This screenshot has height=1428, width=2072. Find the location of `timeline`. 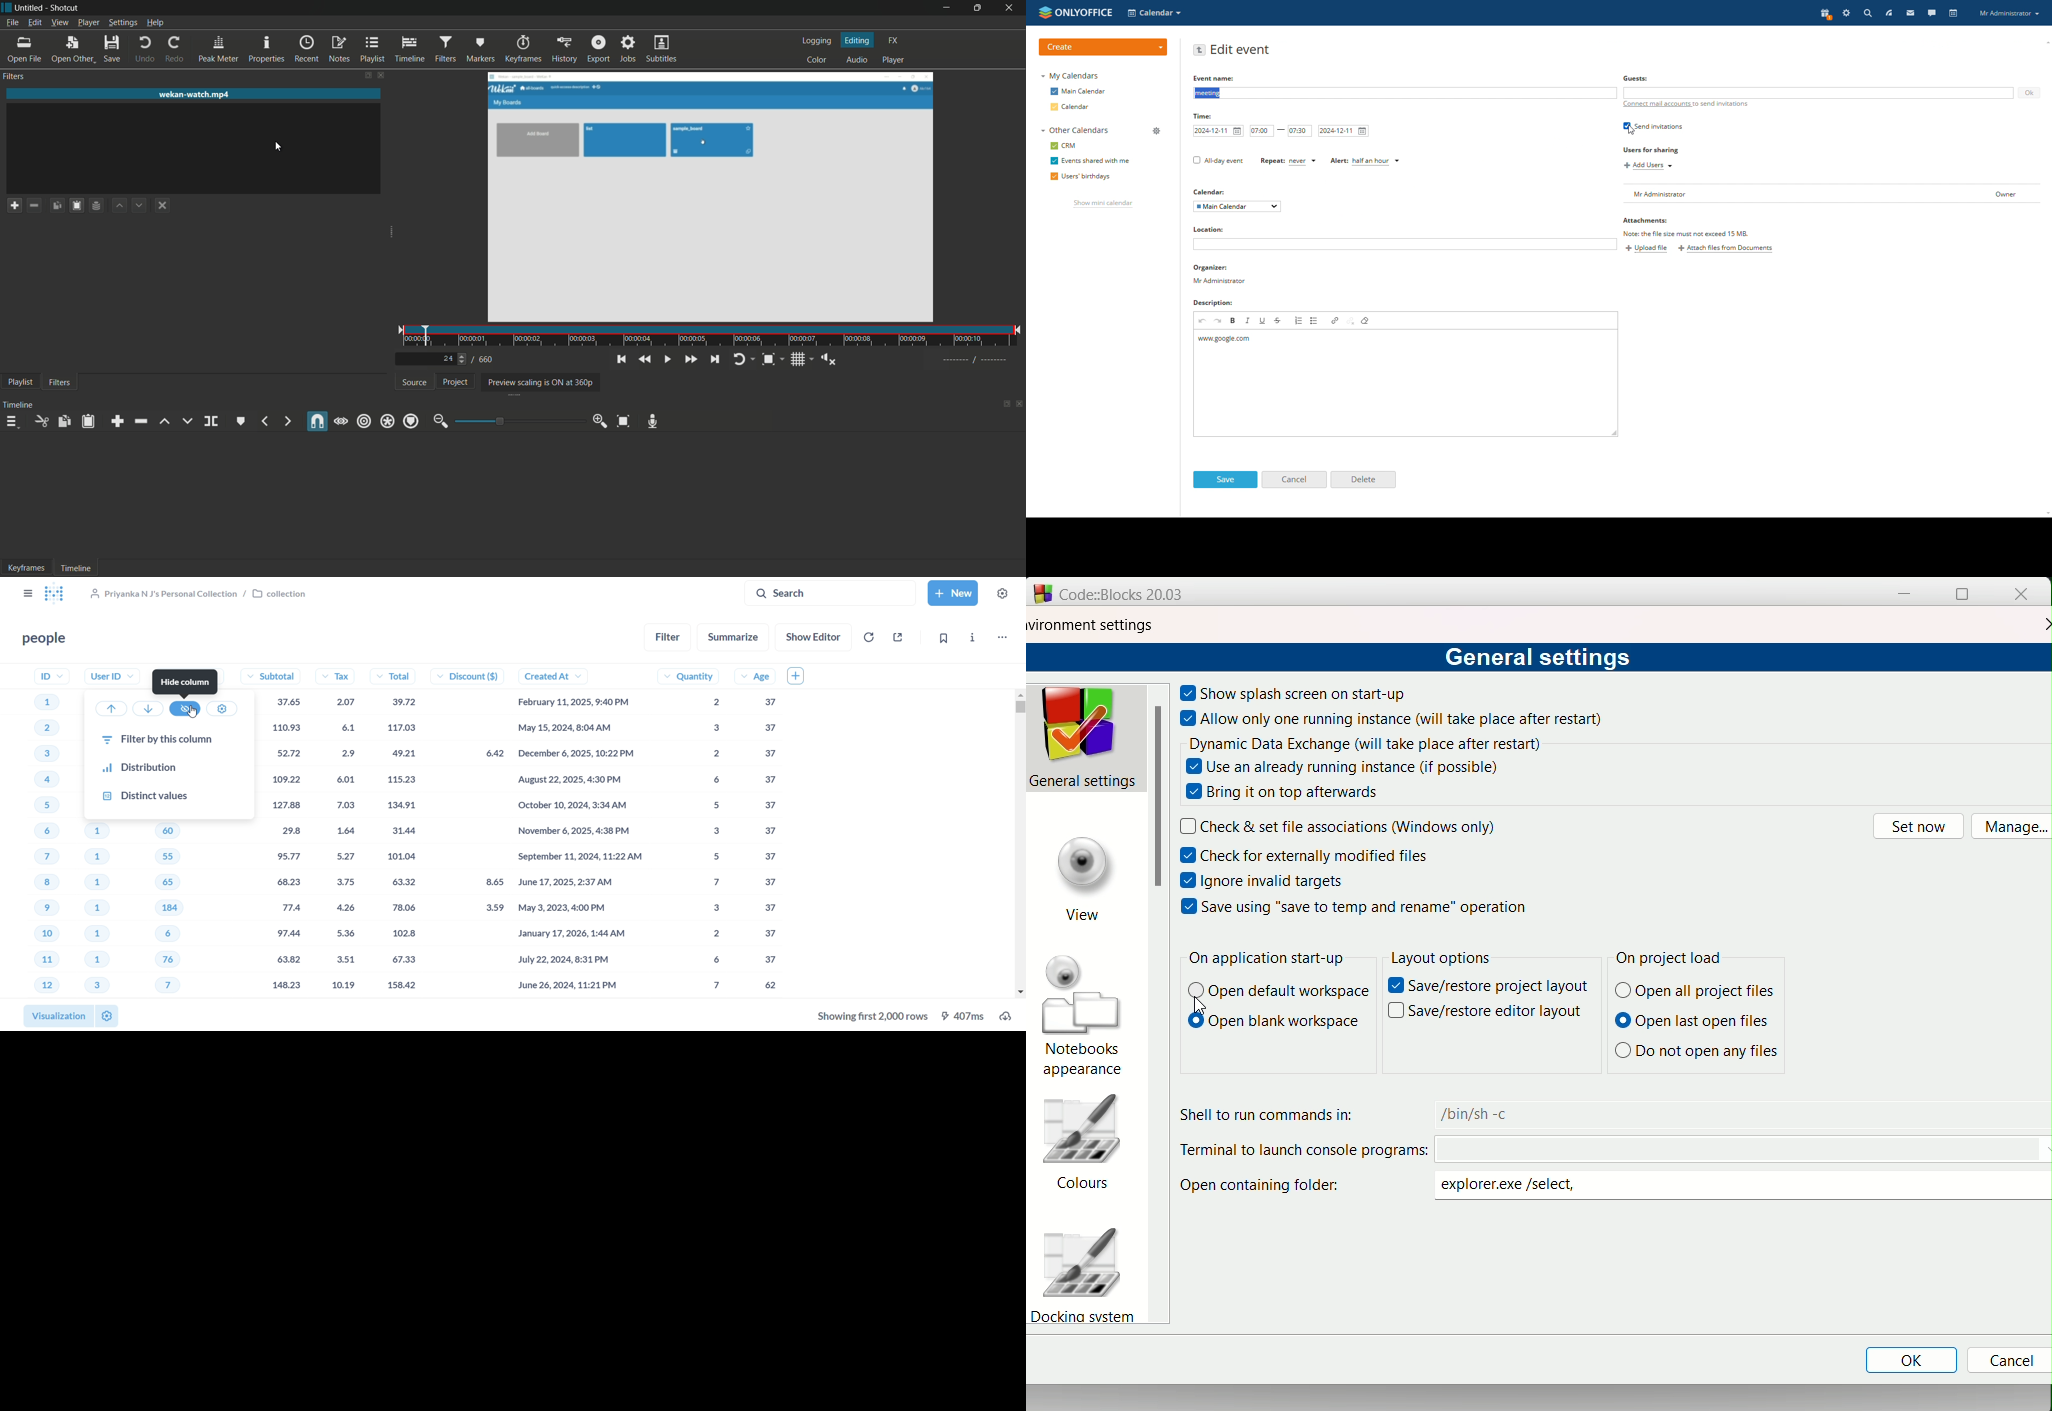

timeline is located at coordinates (410, 49).